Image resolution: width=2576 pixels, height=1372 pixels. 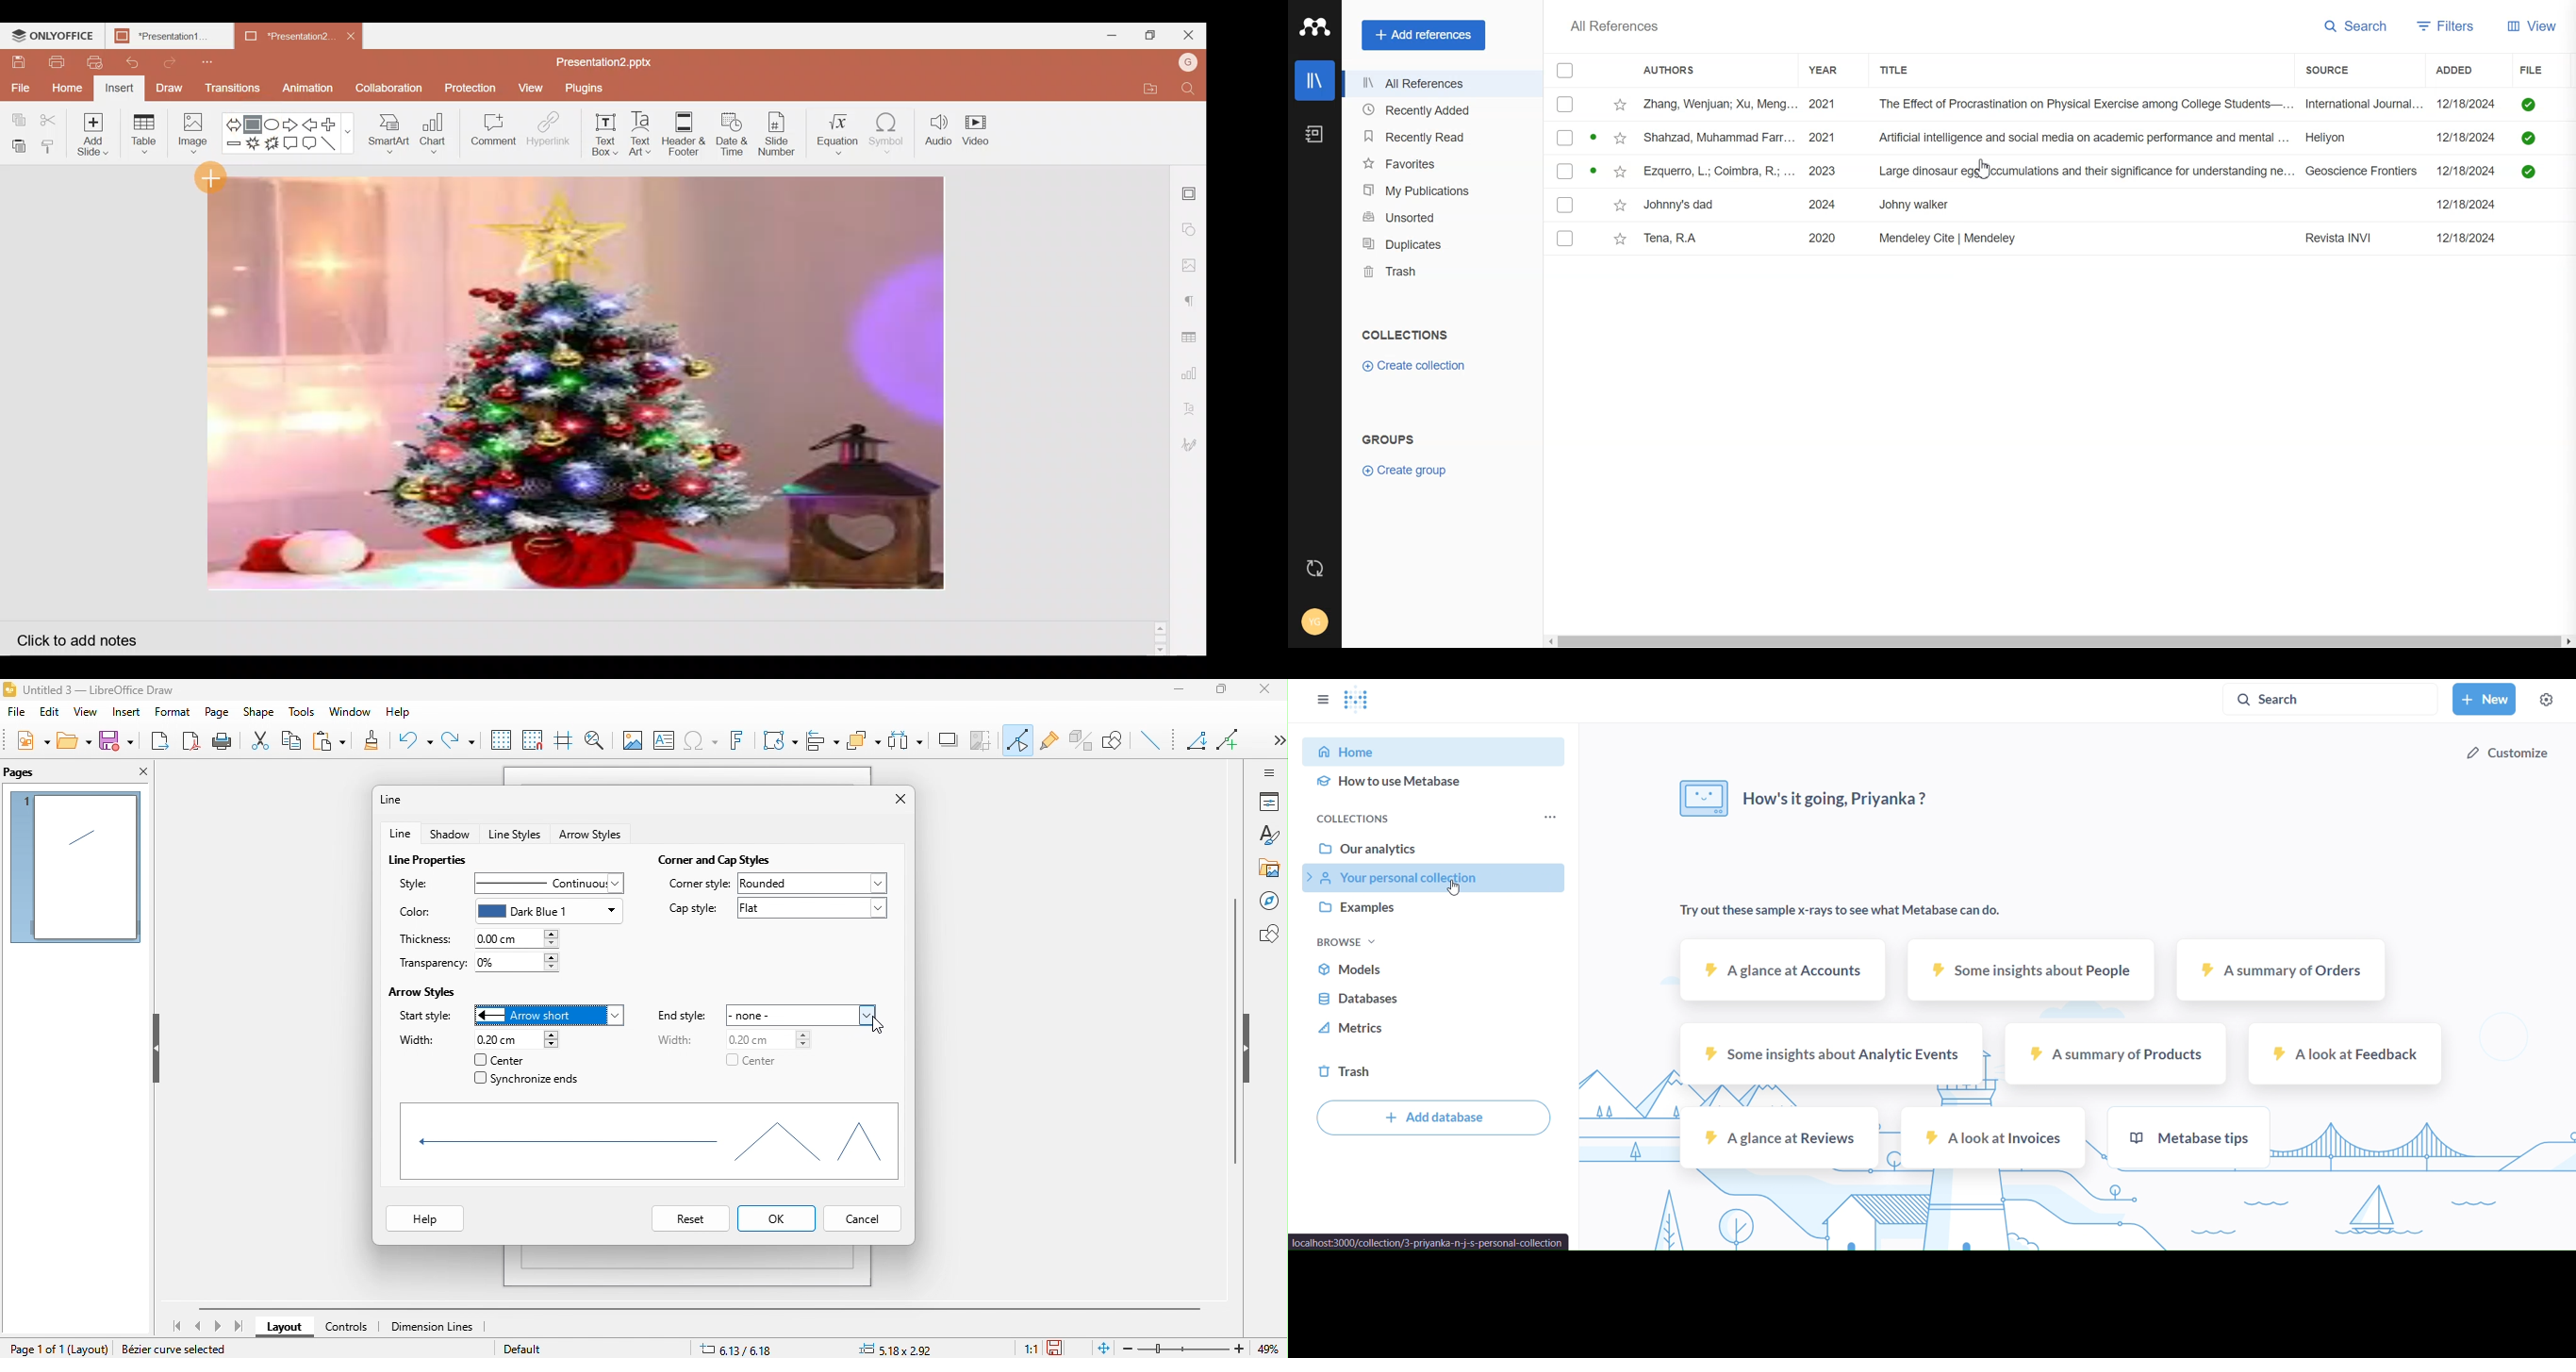 What do you see at coordinates (50, 116) in the screenshot?
I see `Cut` at bounding box center [50, 116].